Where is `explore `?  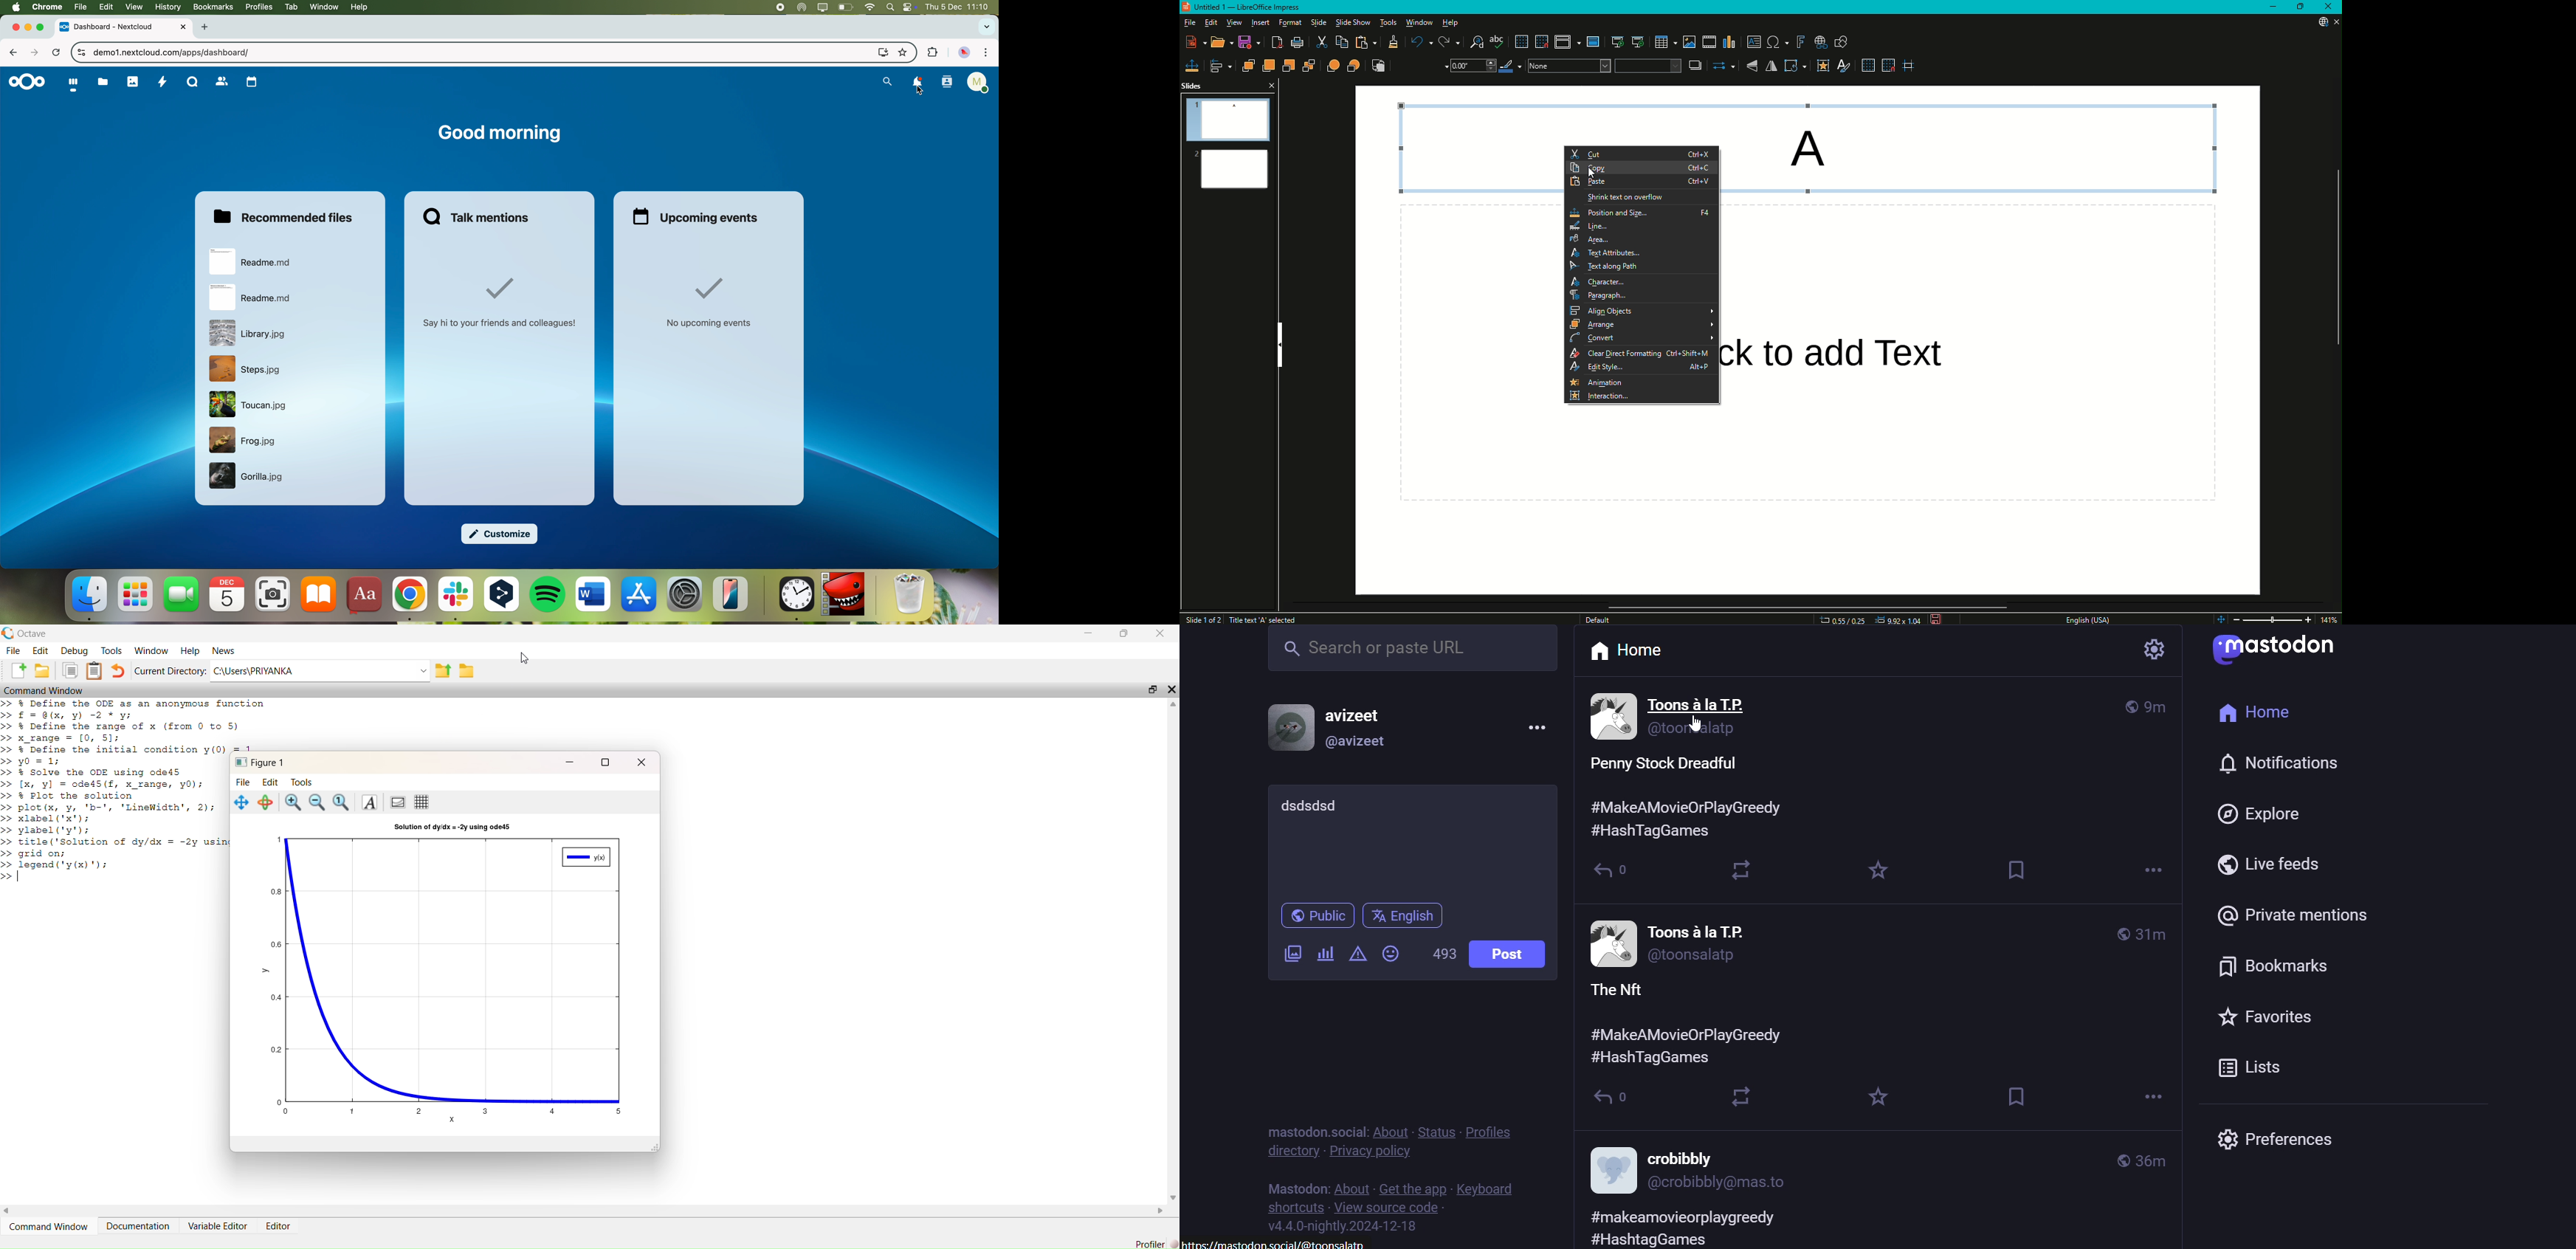
explore  is located at coordinates (2264, 818).